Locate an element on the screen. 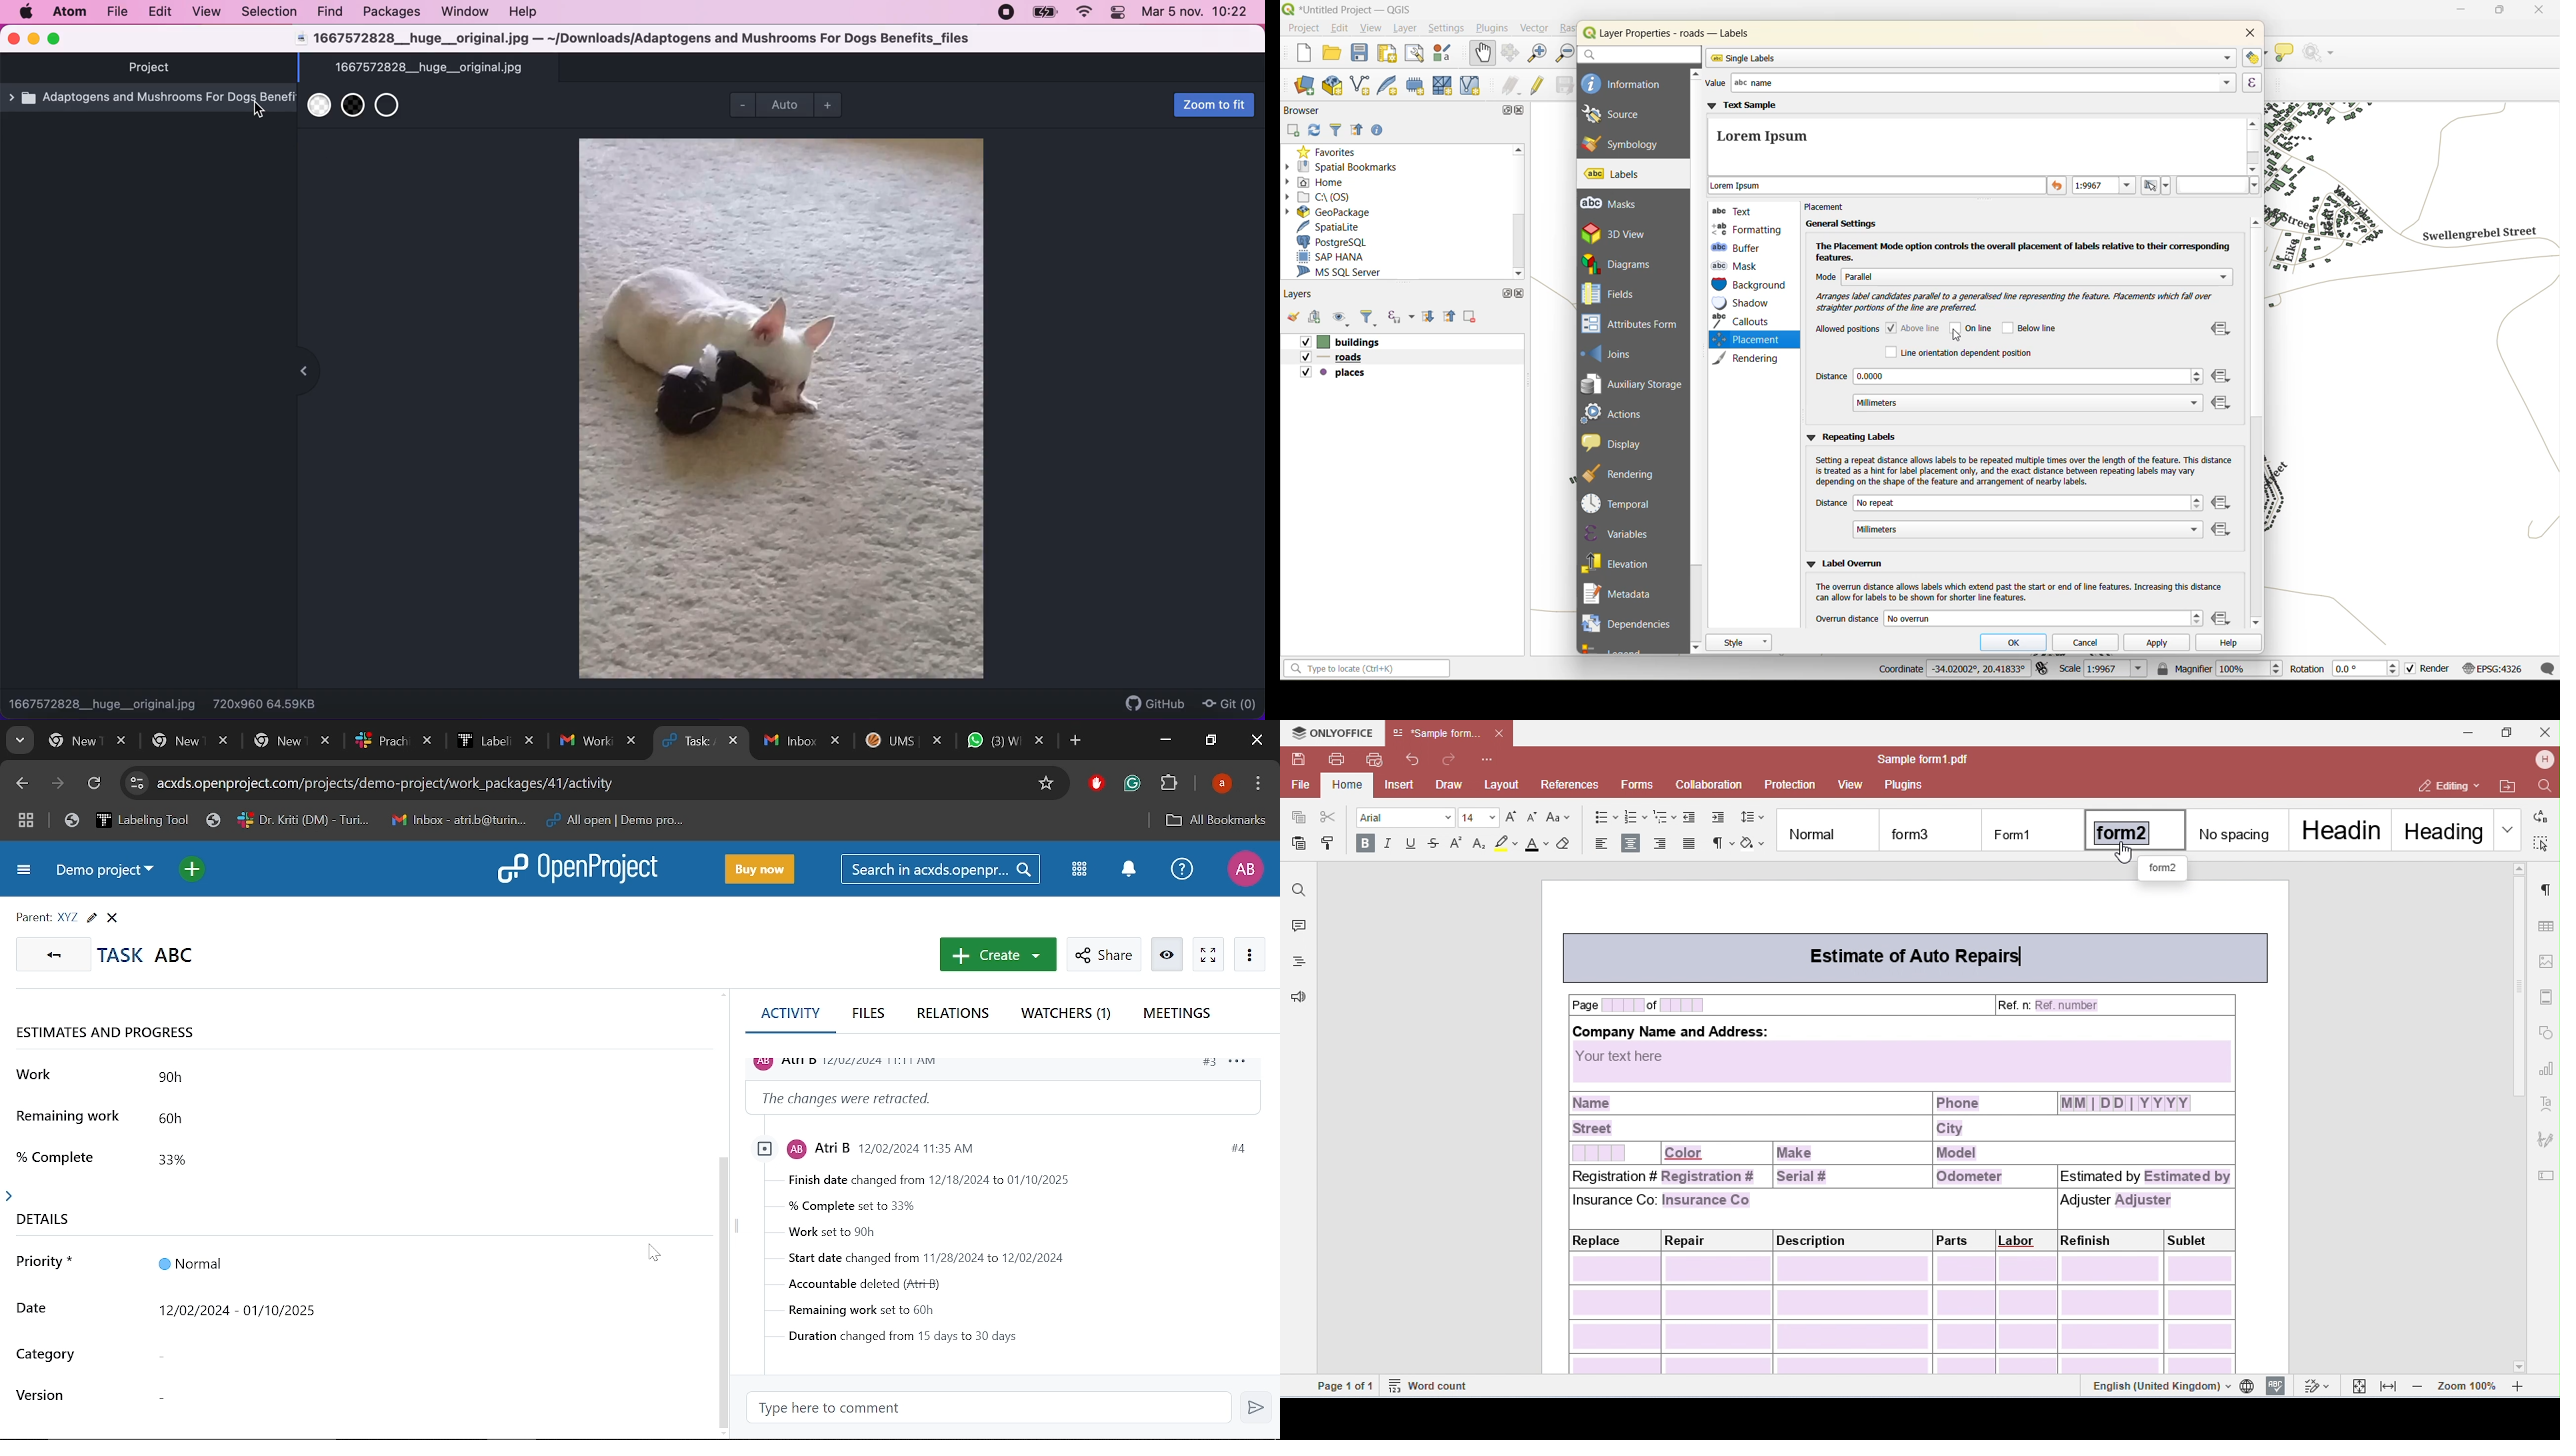  forms is located at coordinates (1638, 785).